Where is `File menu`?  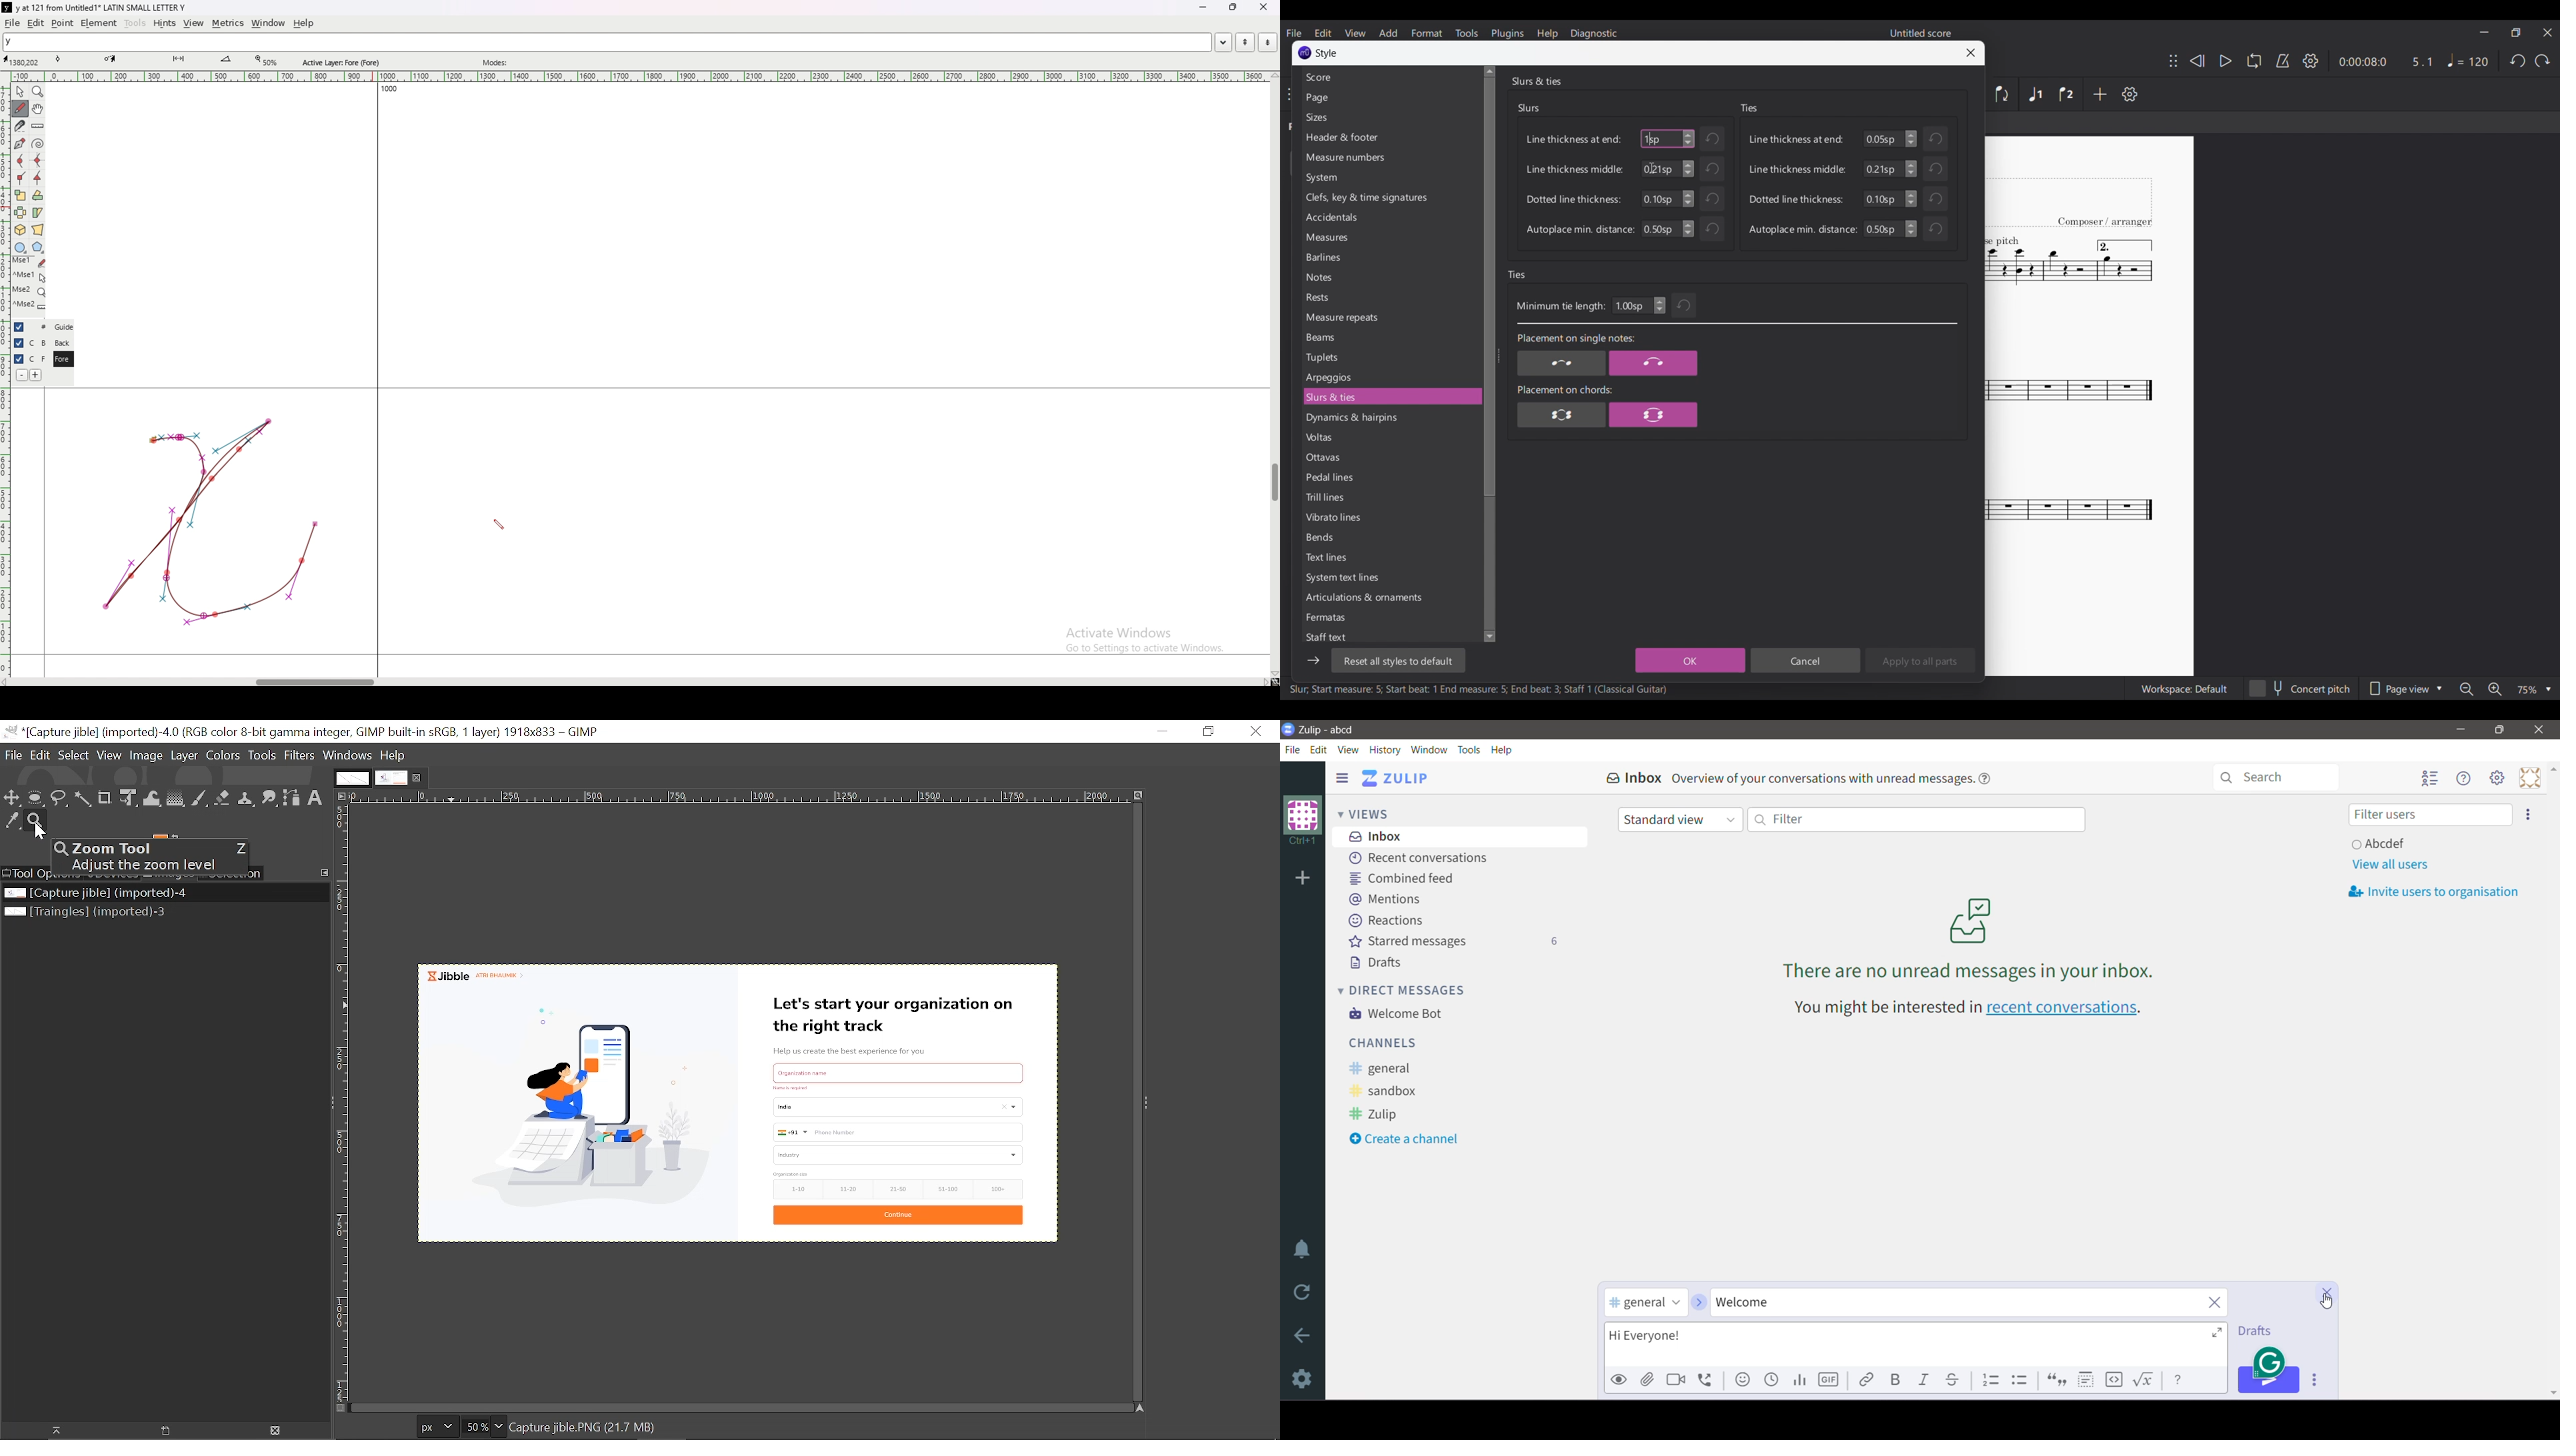
File menu is located at coordinates (1295, 33).